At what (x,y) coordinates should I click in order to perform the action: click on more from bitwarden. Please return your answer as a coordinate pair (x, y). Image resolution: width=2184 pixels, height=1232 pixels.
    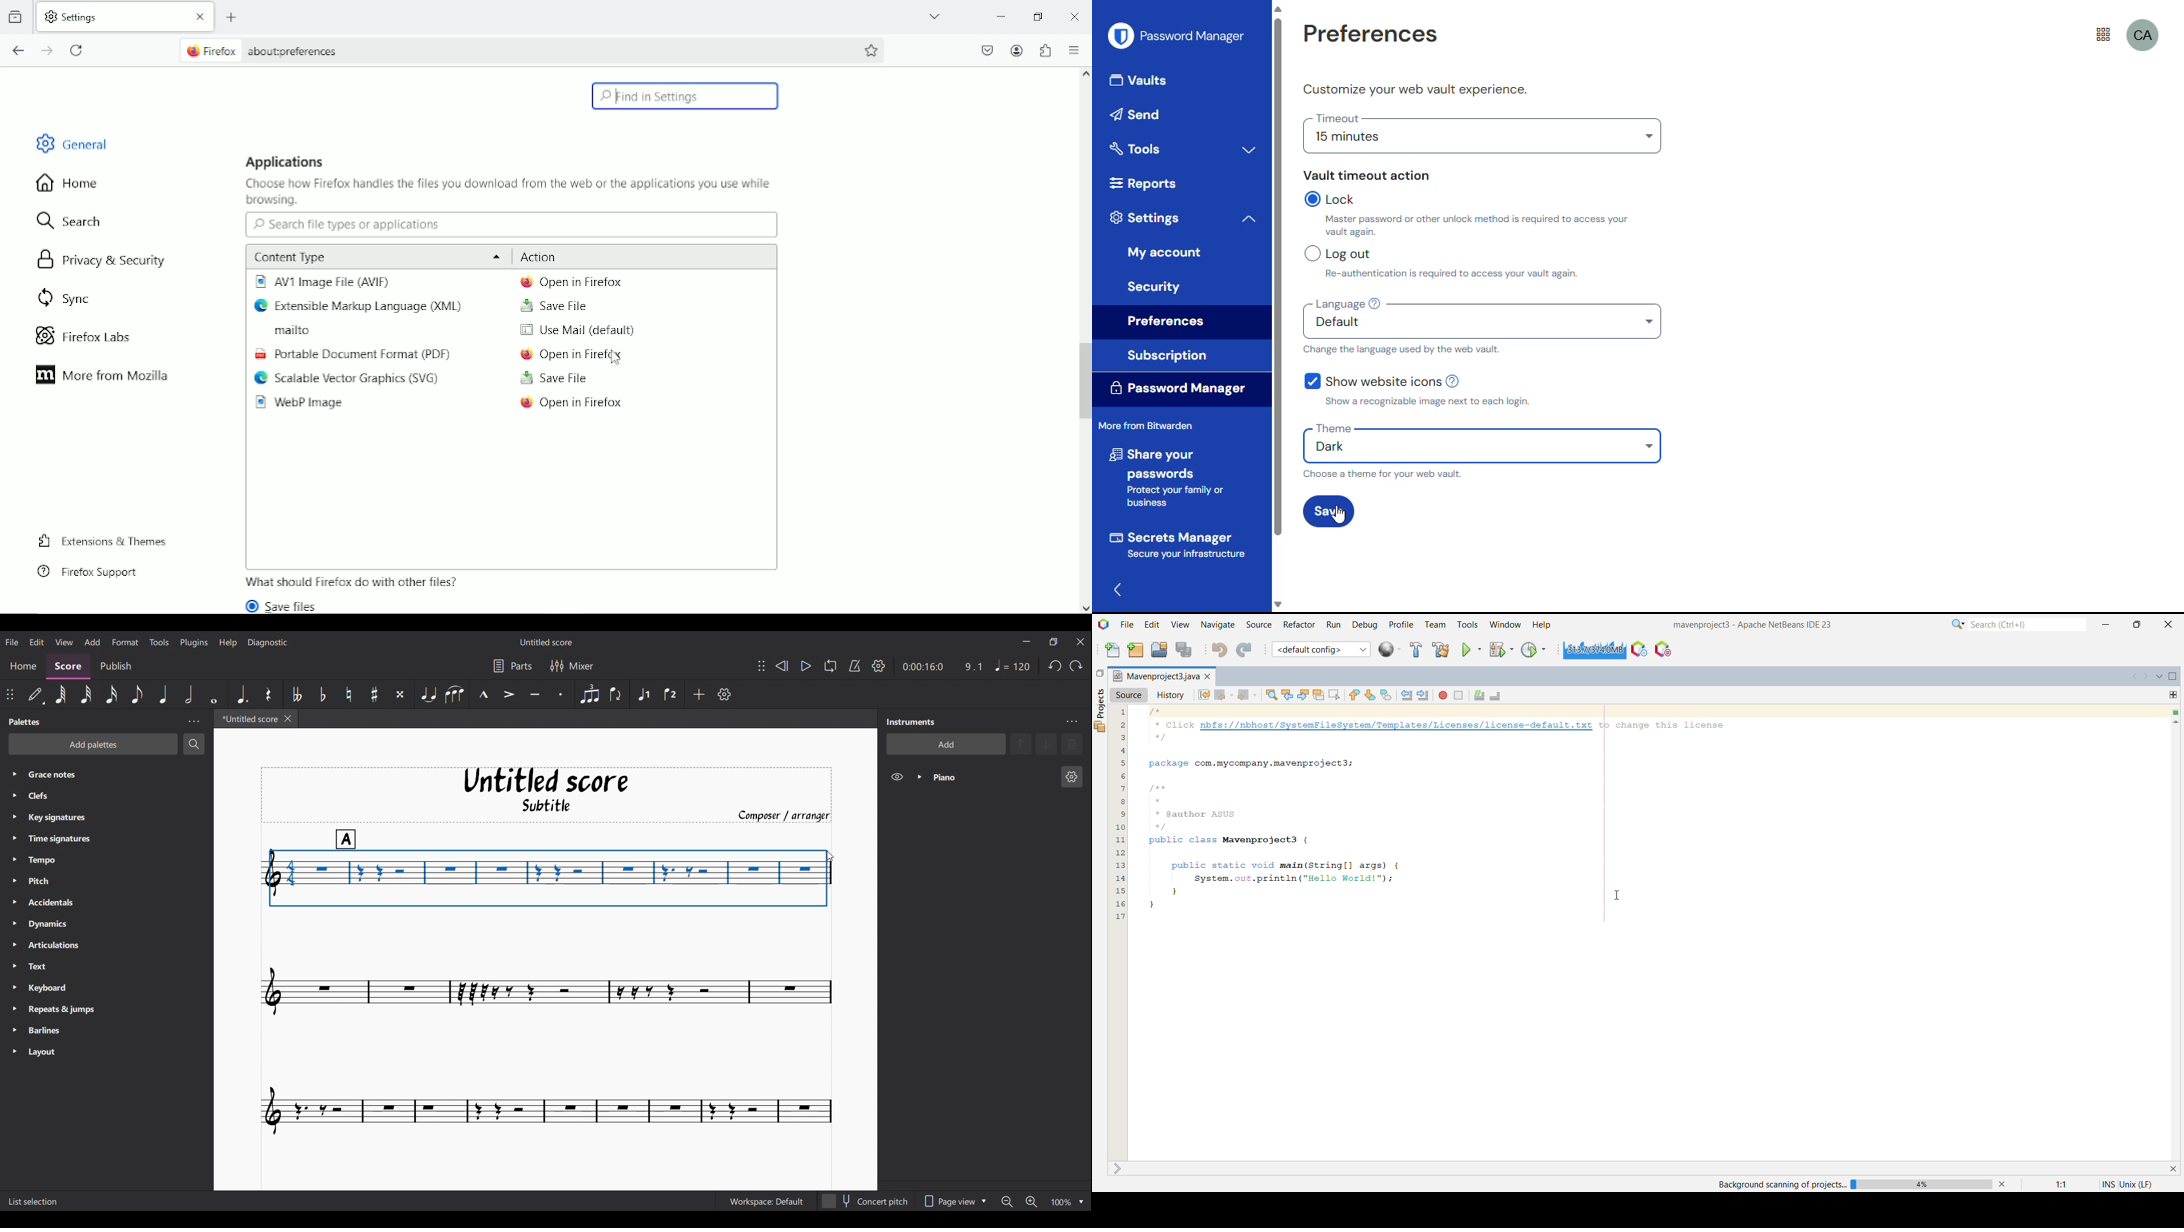
    Looking at the image, I should click on (2103, 35).